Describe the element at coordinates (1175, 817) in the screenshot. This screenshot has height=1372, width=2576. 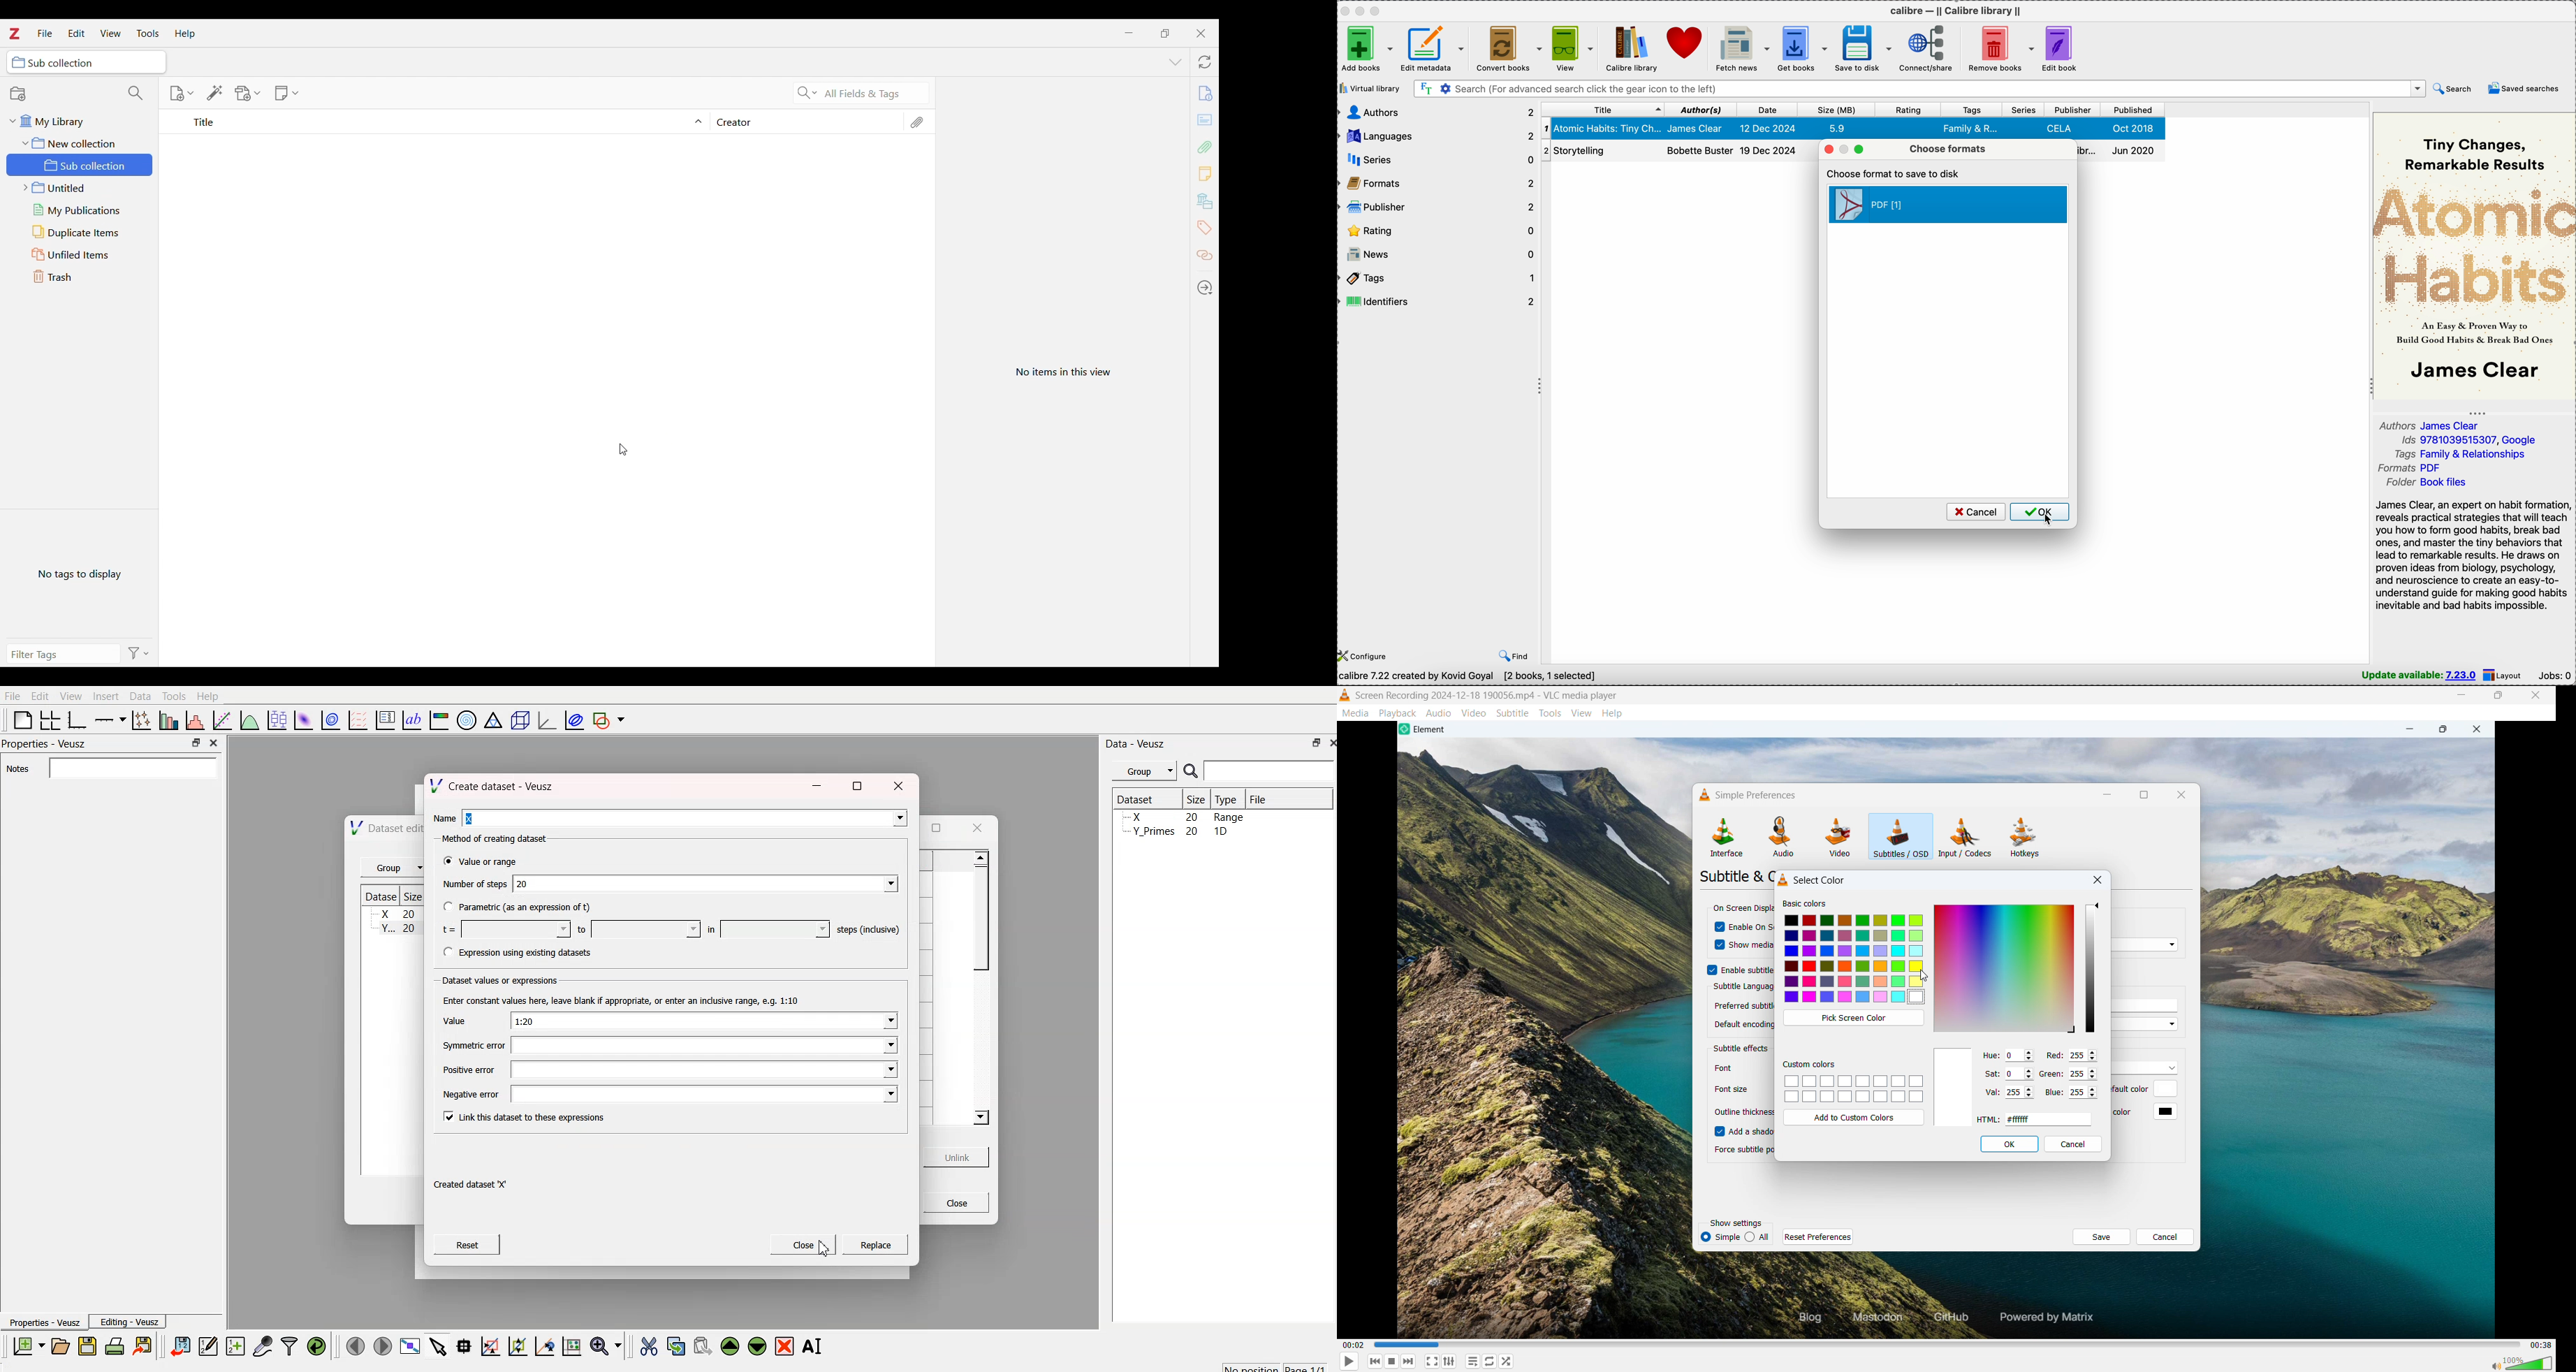
I see `Y_Primes 20 1D` at that location.